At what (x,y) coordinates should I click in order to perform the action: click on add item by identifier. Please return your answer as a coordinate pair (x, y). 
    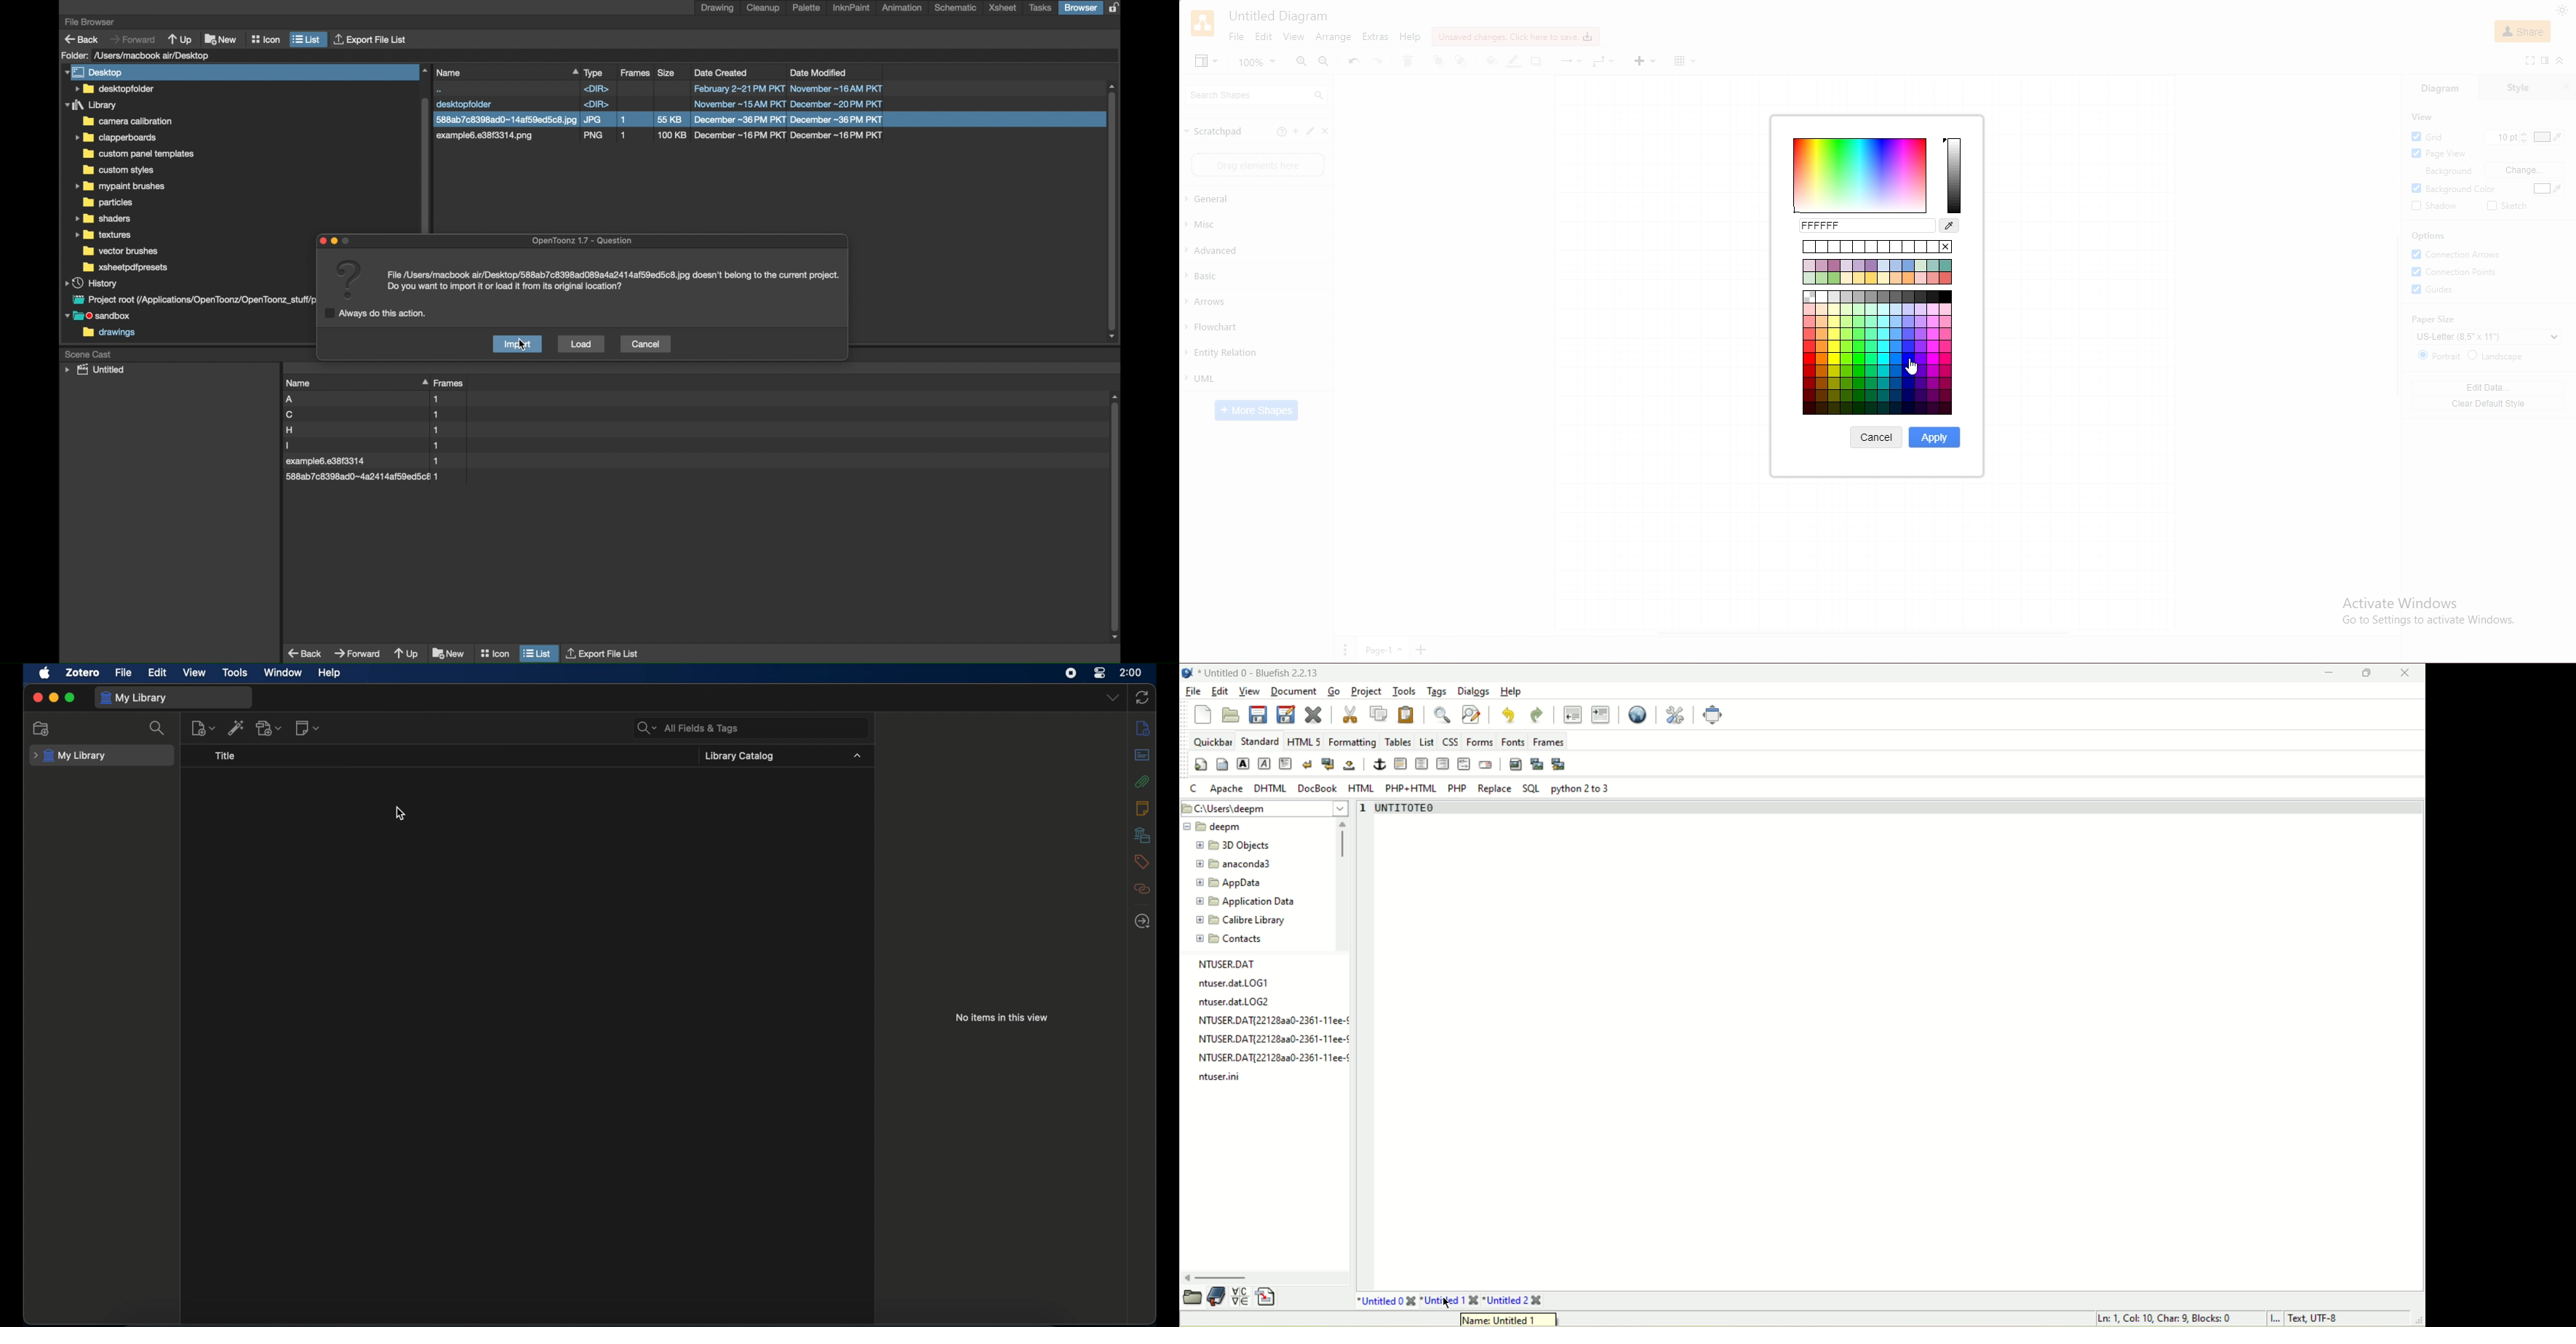
    Looking at the image, I should click on (237, 727).